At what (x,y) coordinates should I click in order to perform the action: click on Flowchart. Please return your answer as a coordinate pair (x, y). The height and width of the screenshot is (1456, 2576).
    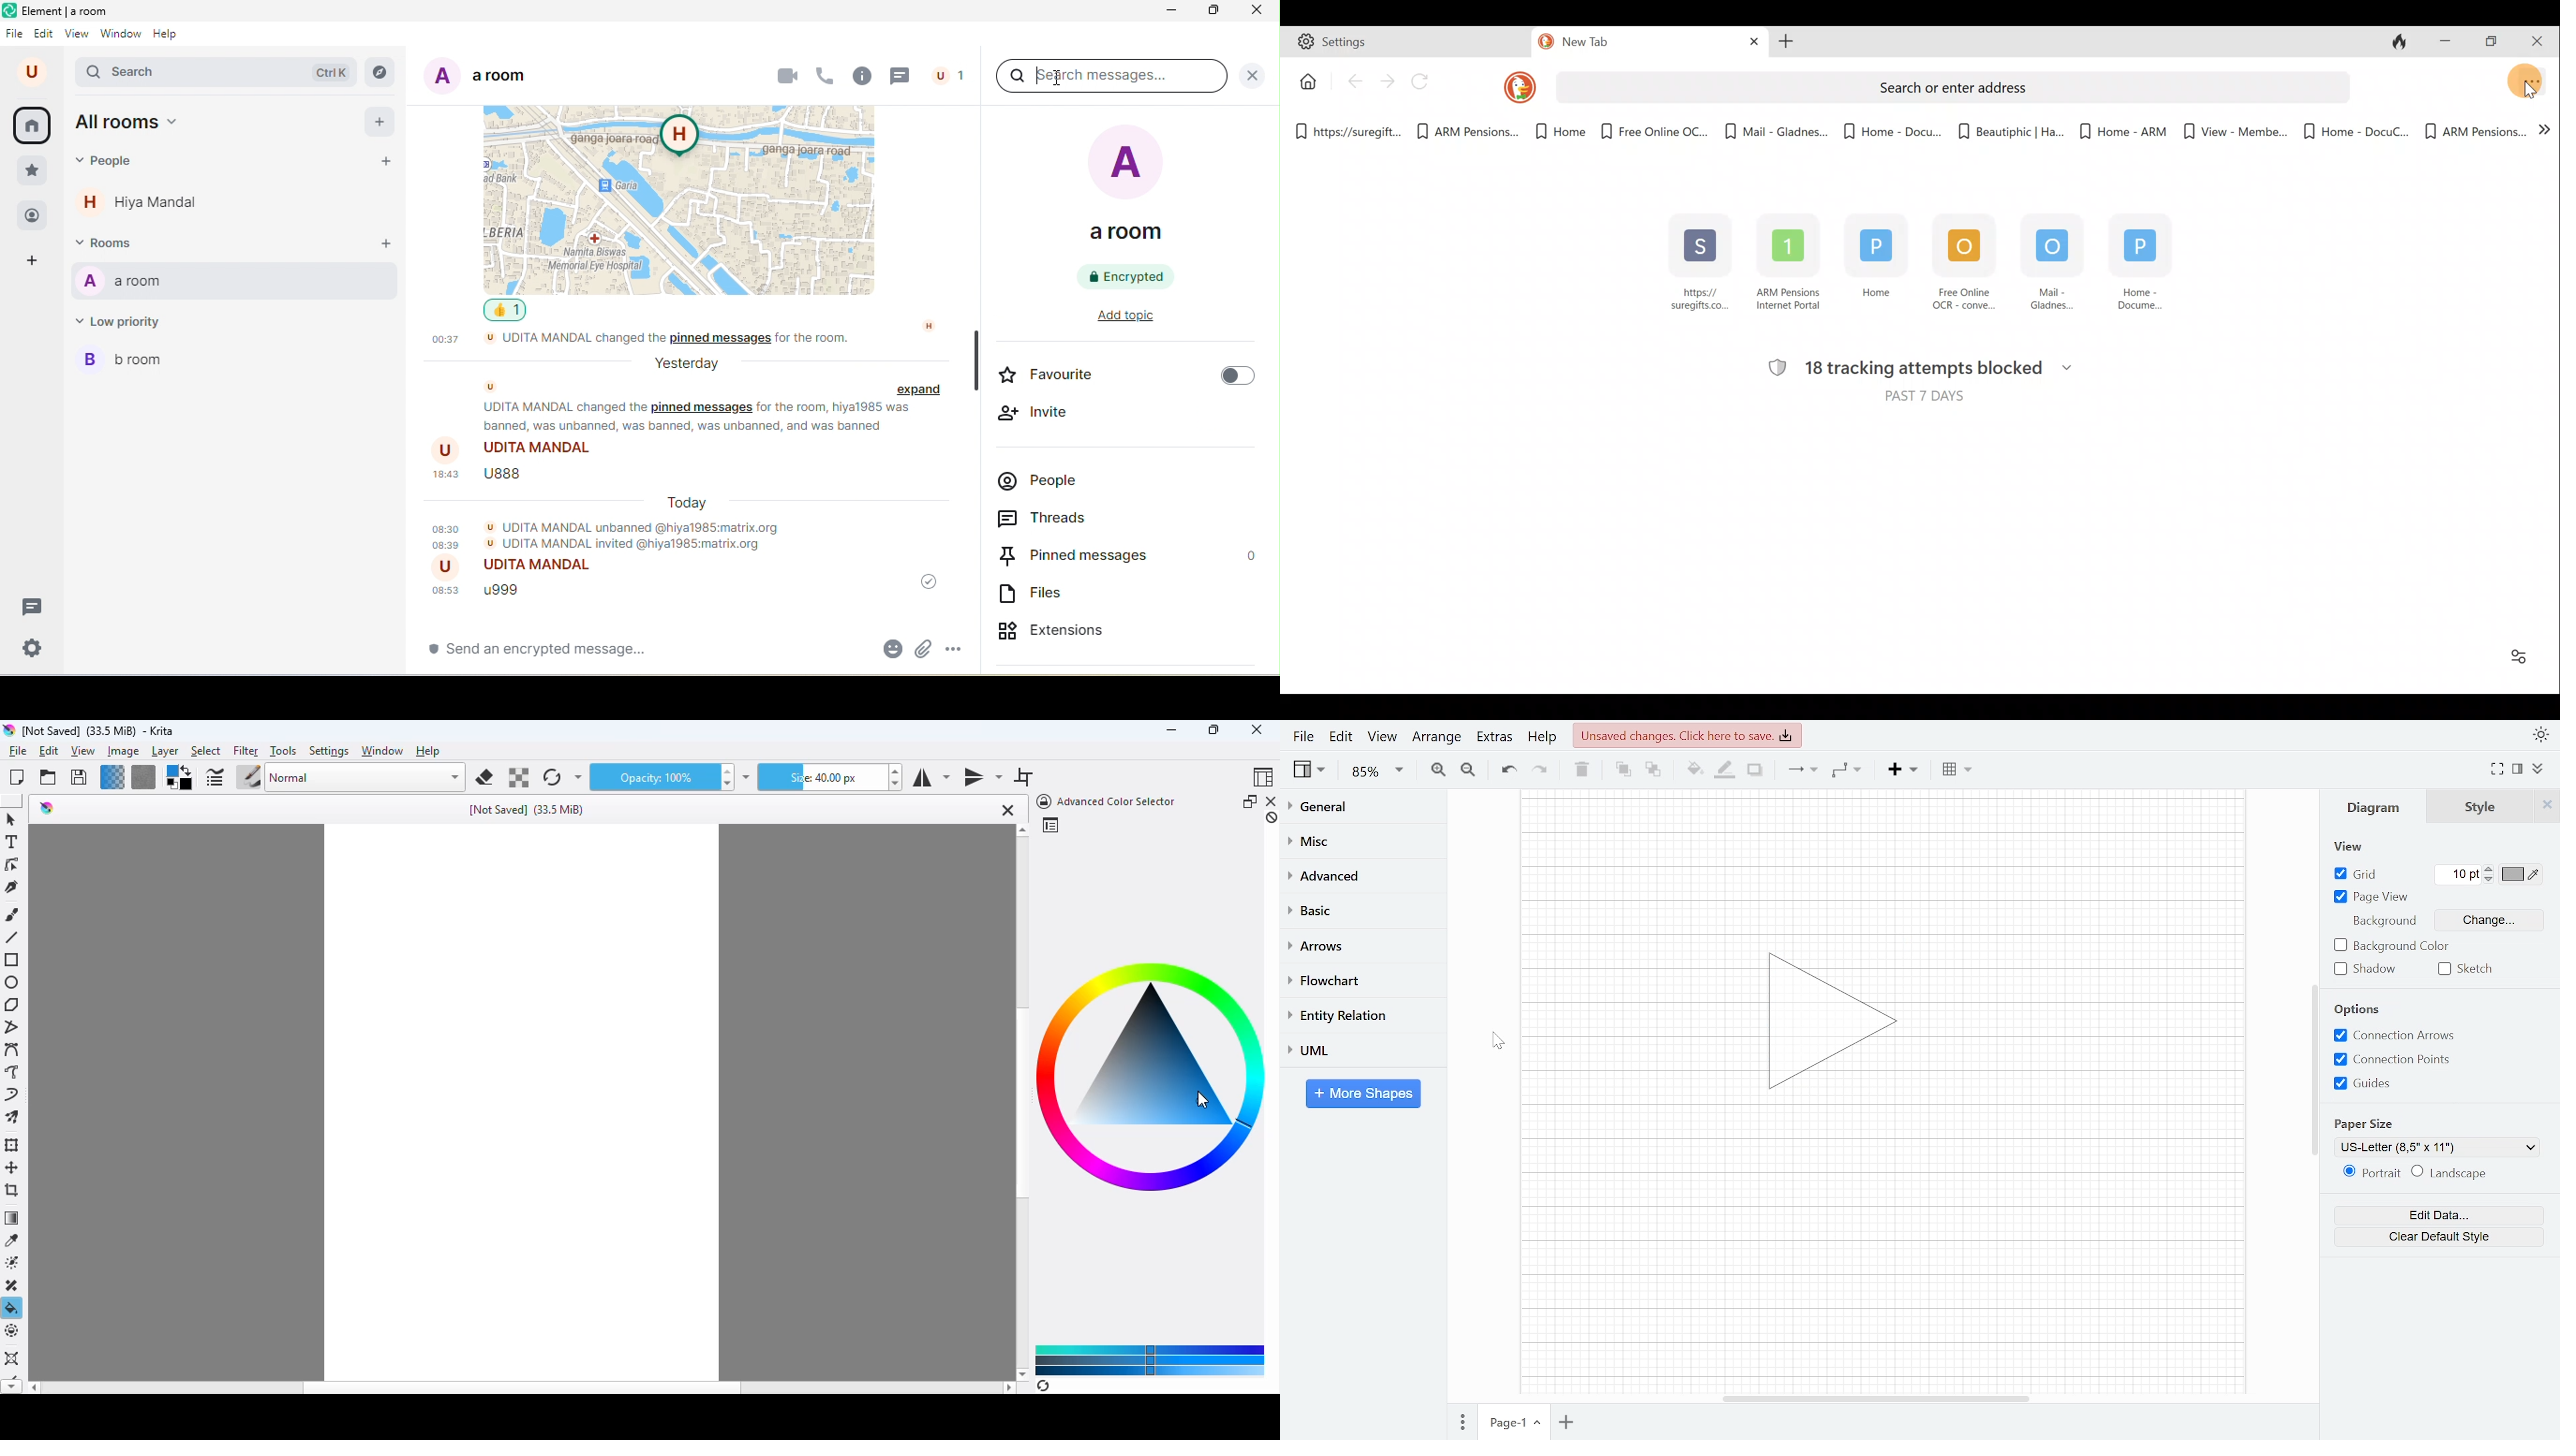
    Looking at the image, I should click on (1355, 981).